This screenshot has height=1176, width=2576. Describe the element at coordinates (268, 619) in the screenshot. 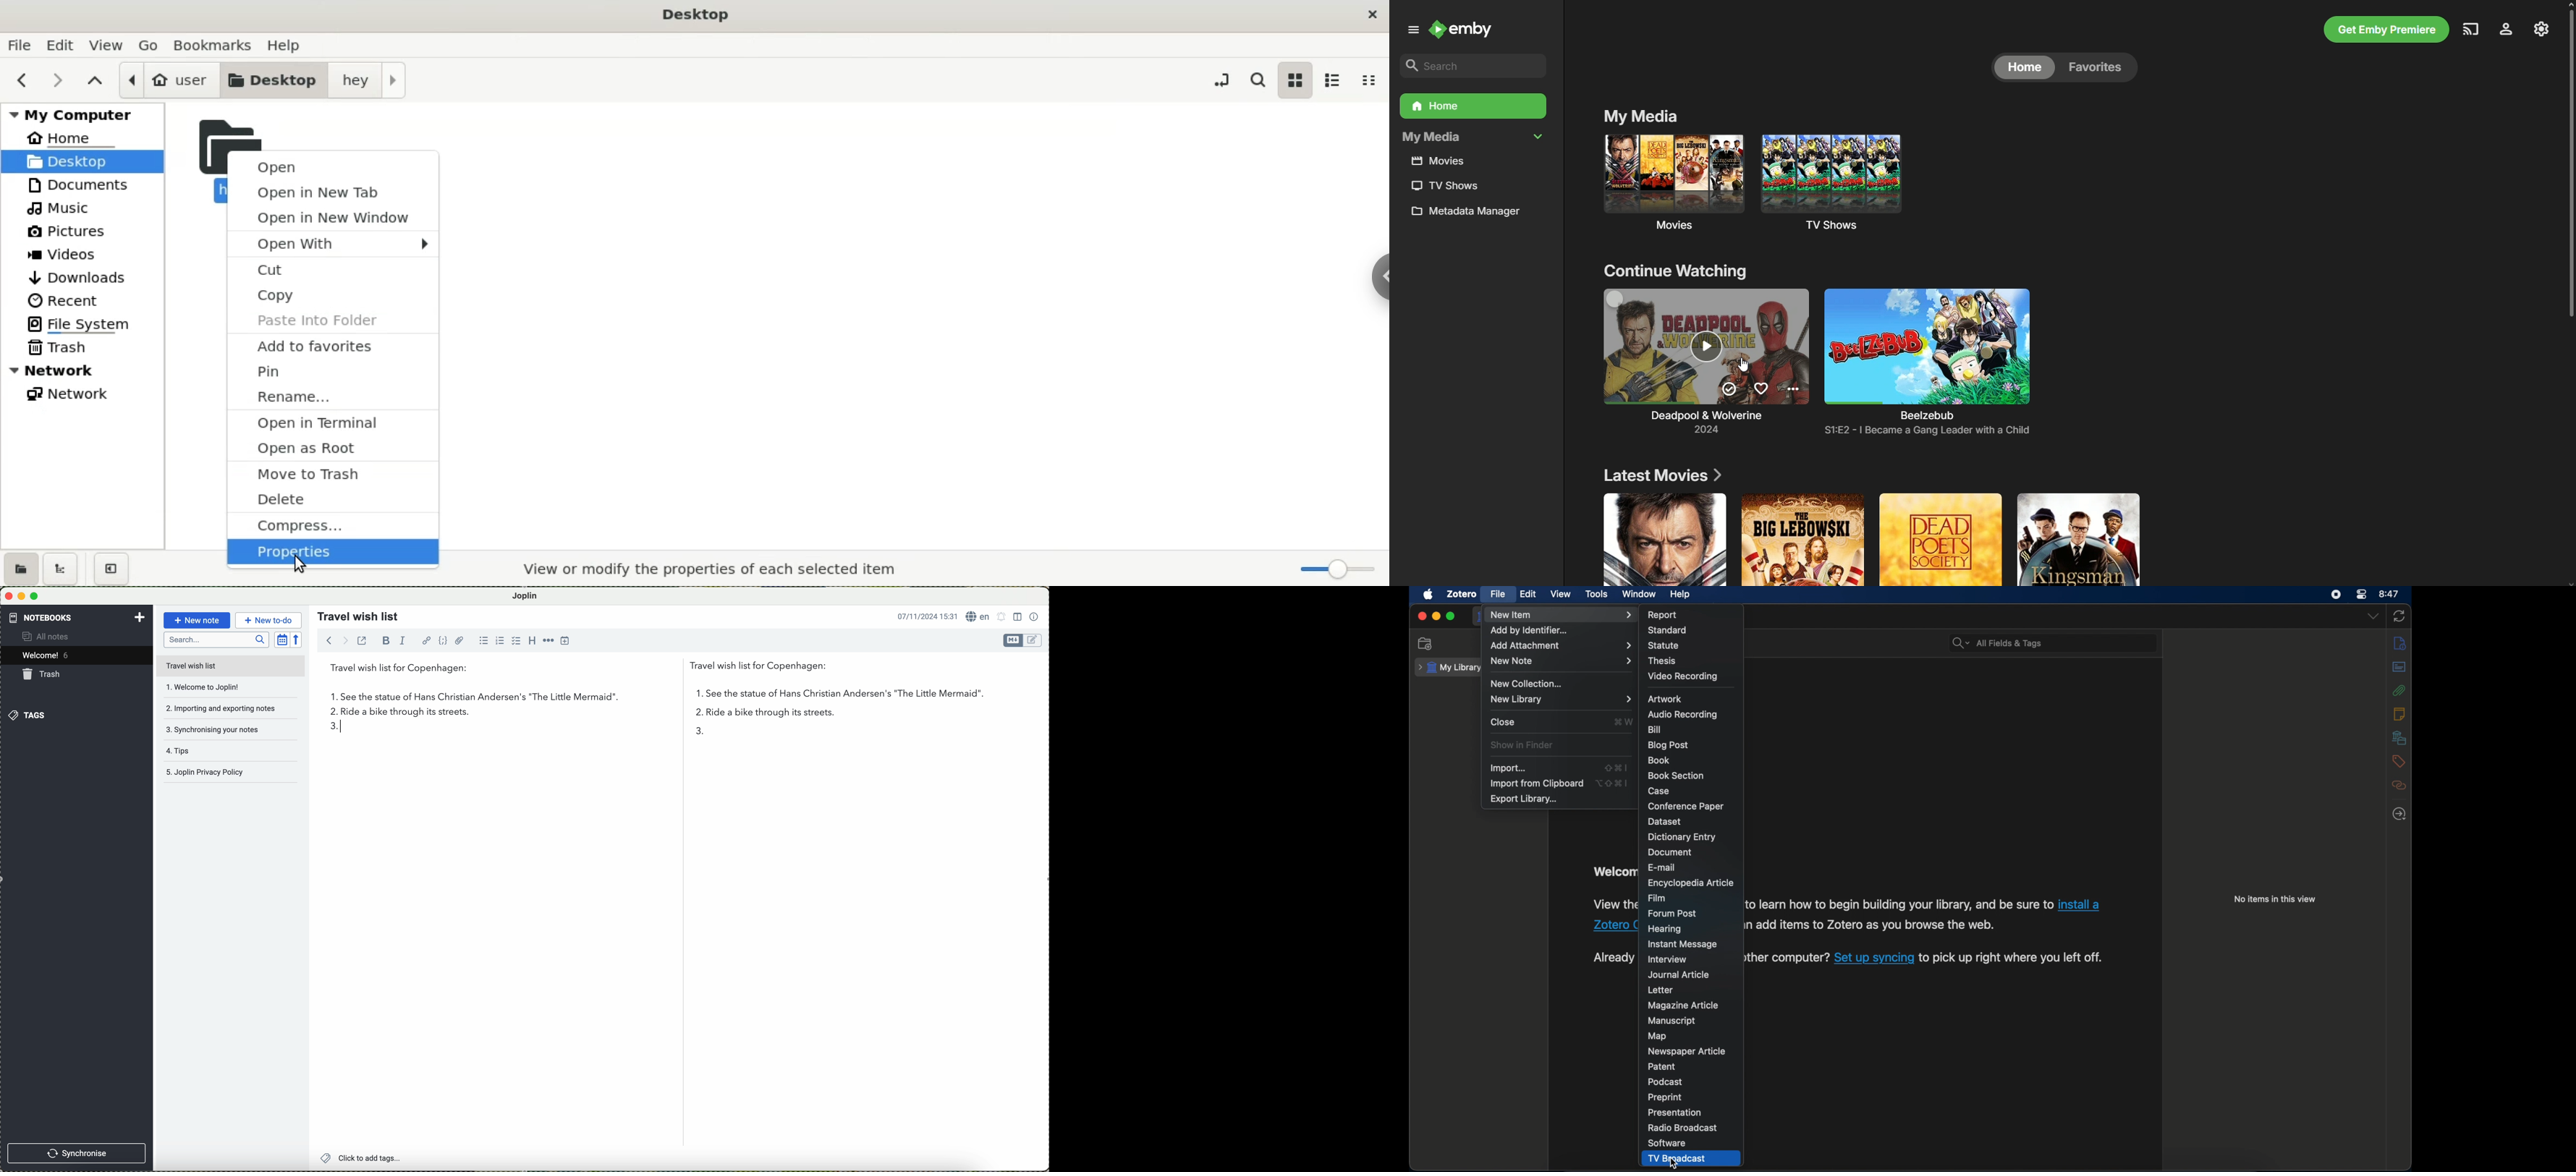

I see `new to-do` at that location.